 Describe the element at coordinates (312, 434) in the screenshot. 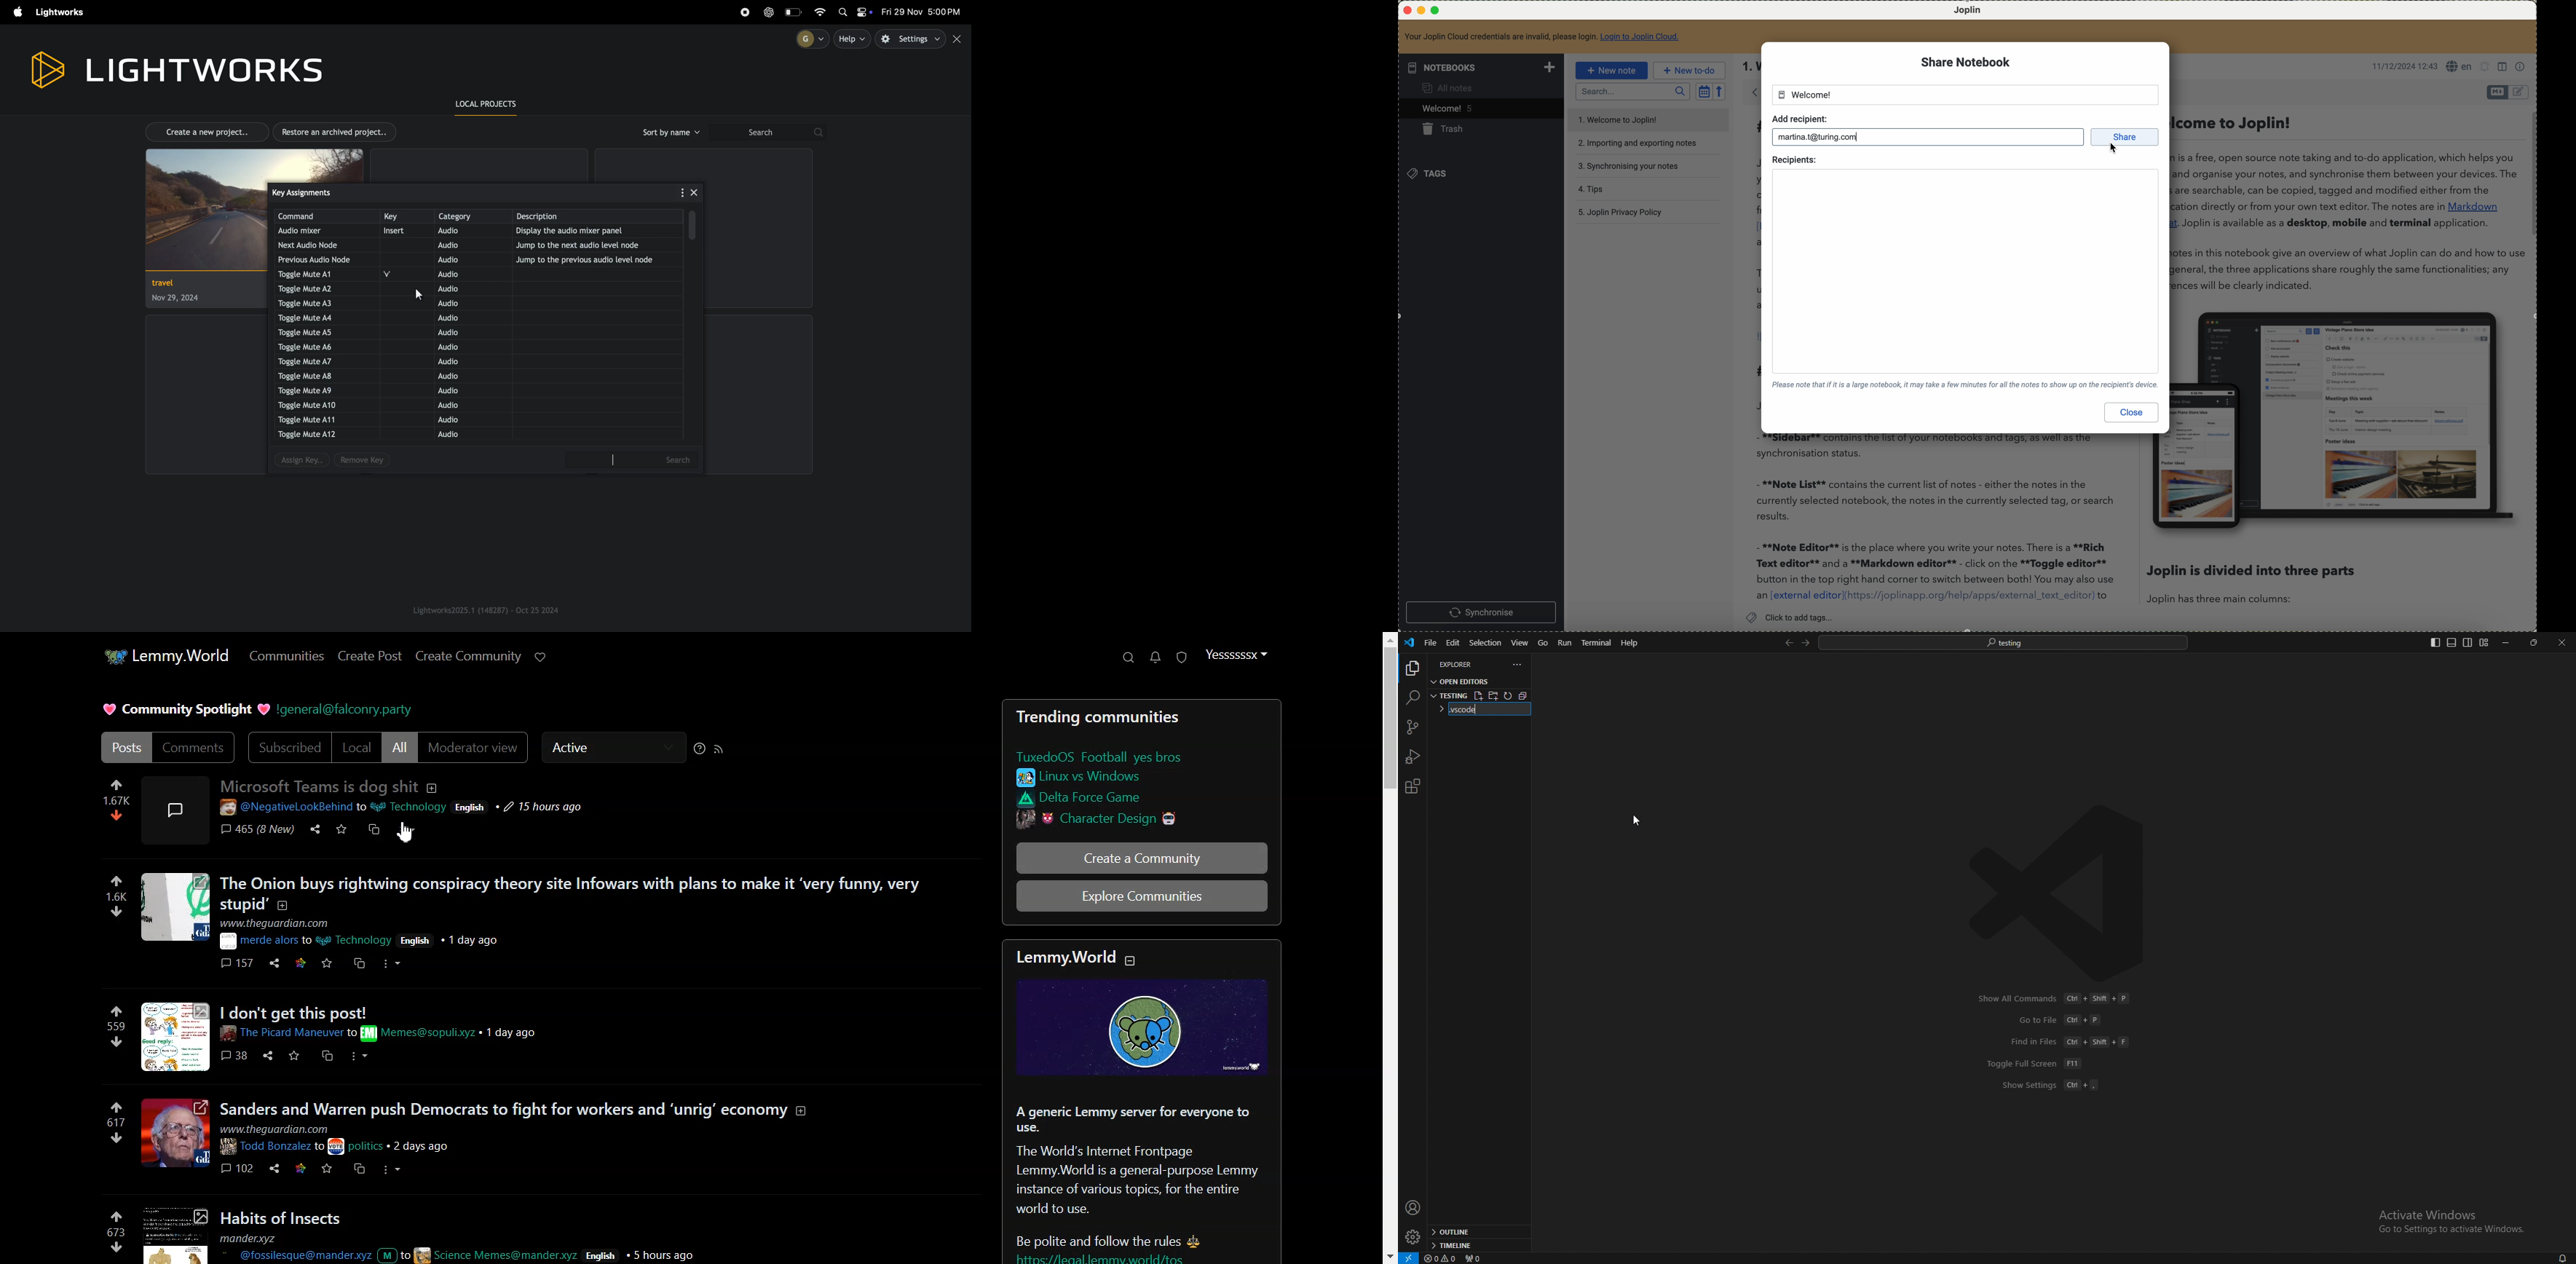

I see `toggle mute A12` at that location.